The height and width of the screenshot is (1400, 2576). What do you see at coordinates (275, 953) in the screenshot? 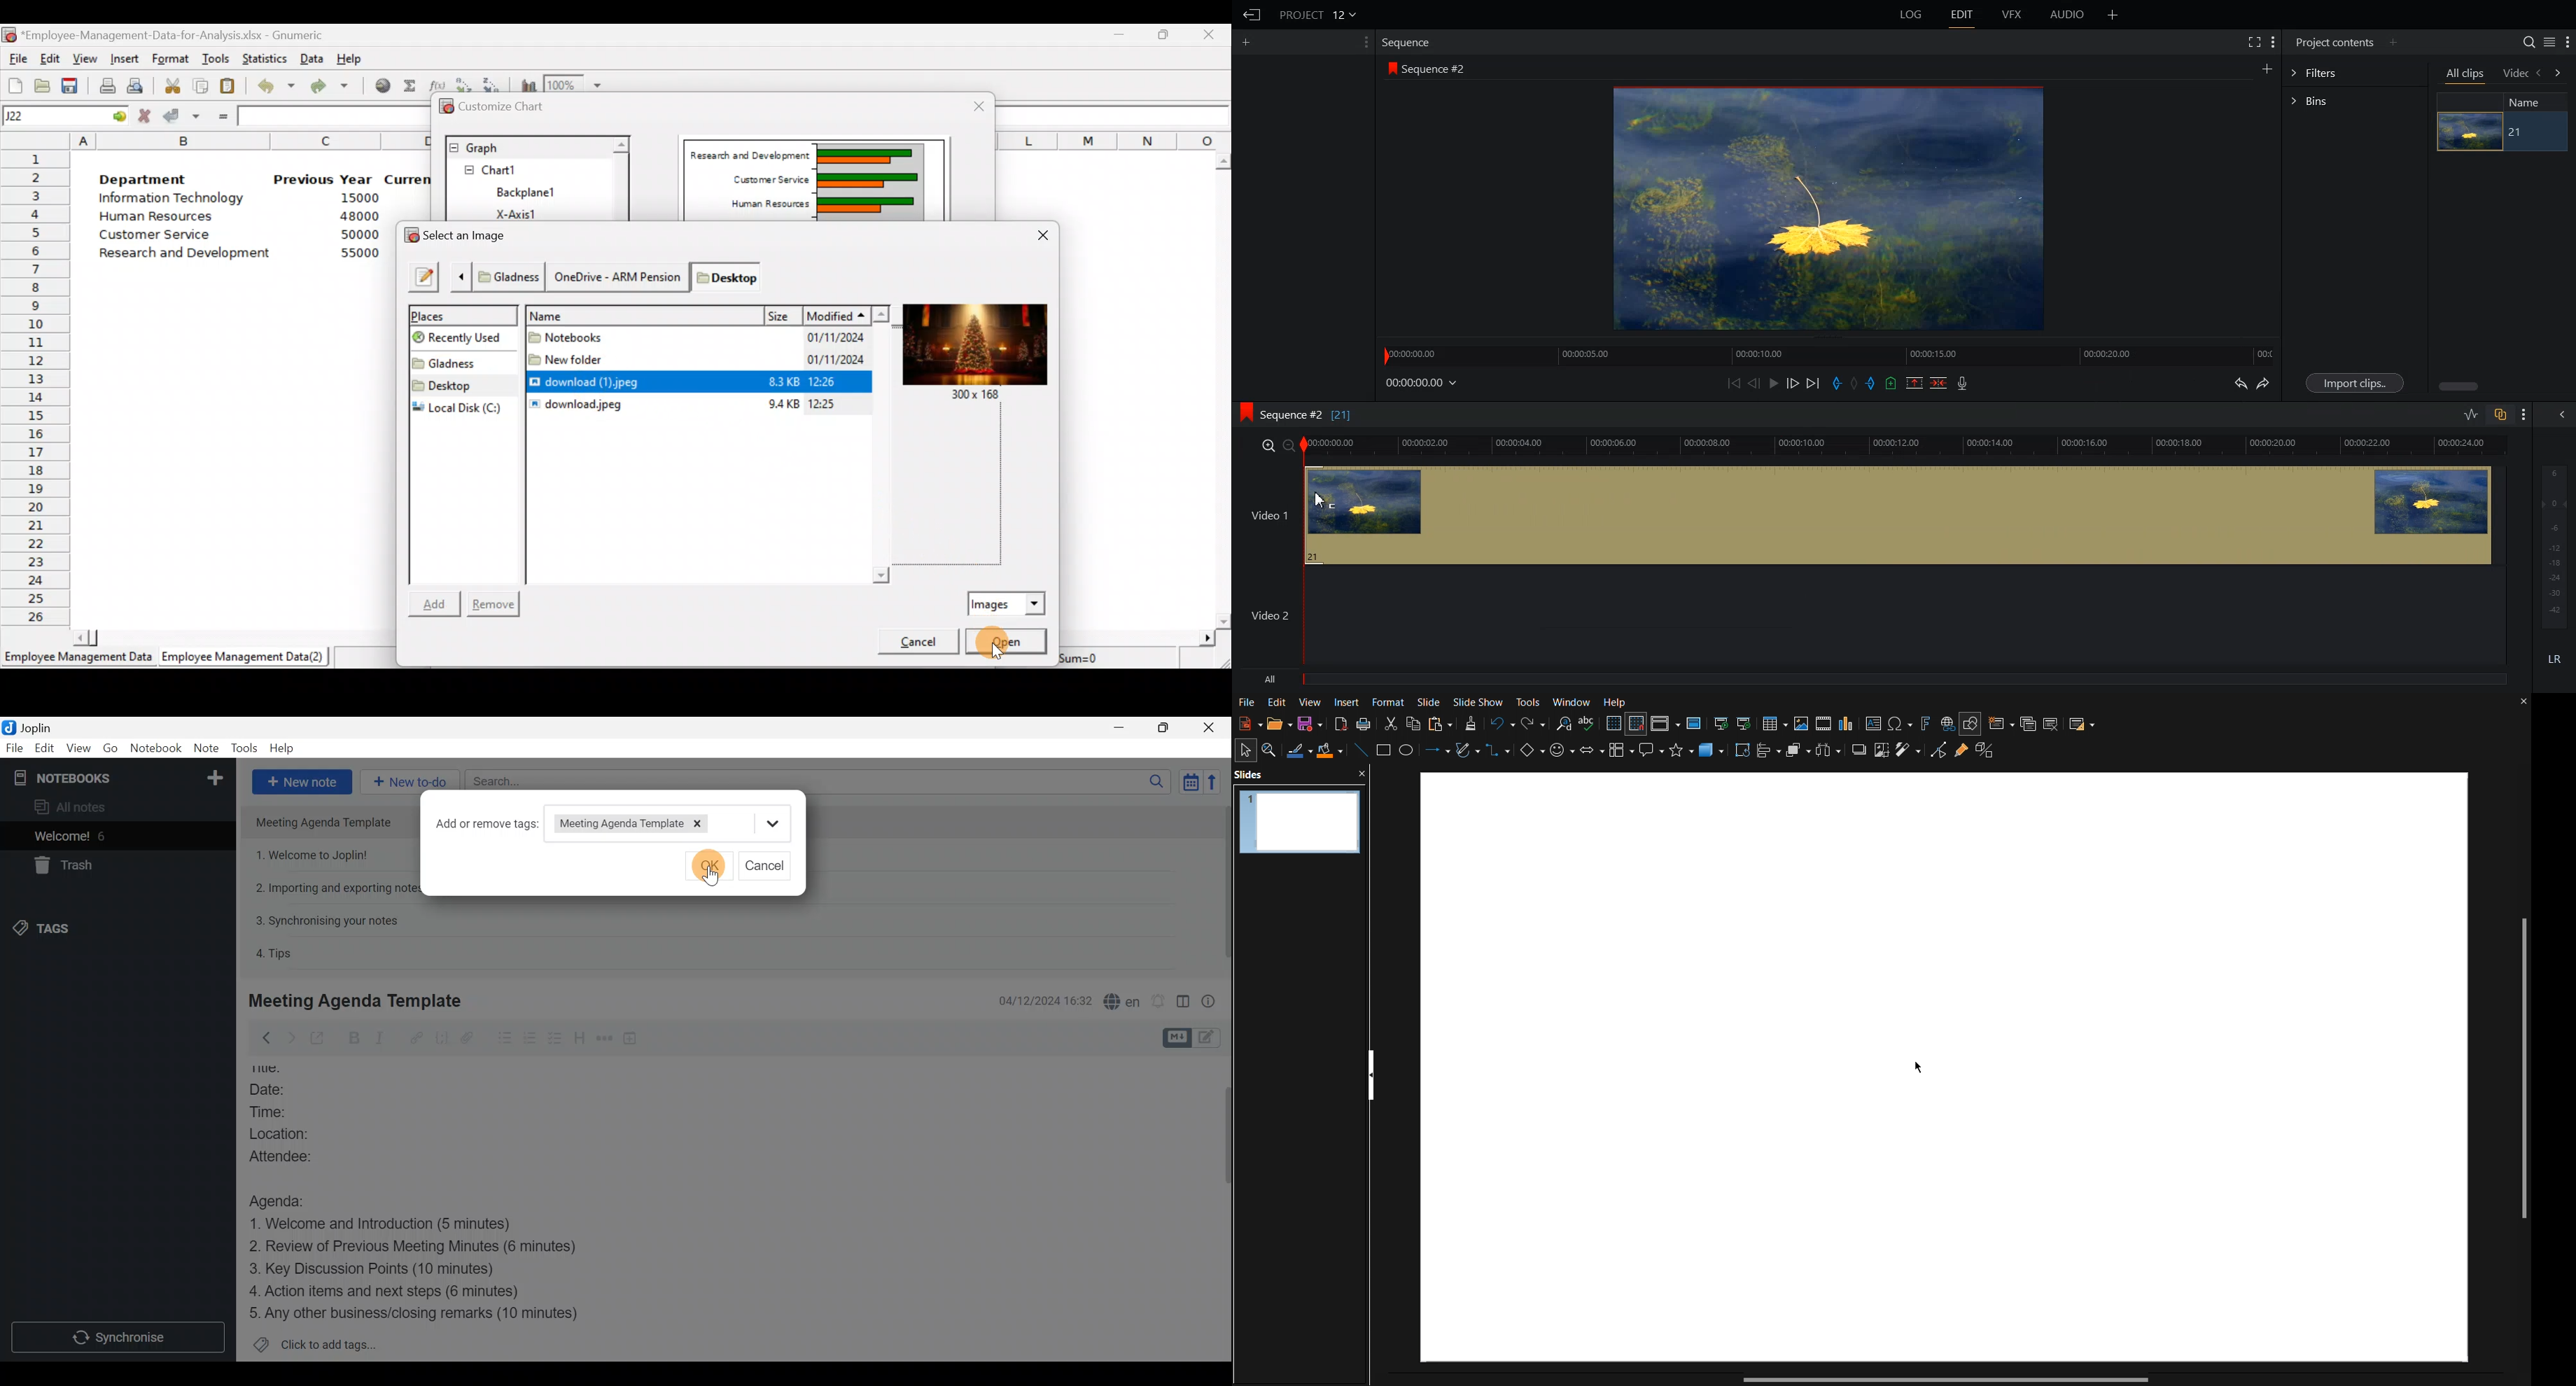
I see `4. Tips` at bounding box center [275, 953].